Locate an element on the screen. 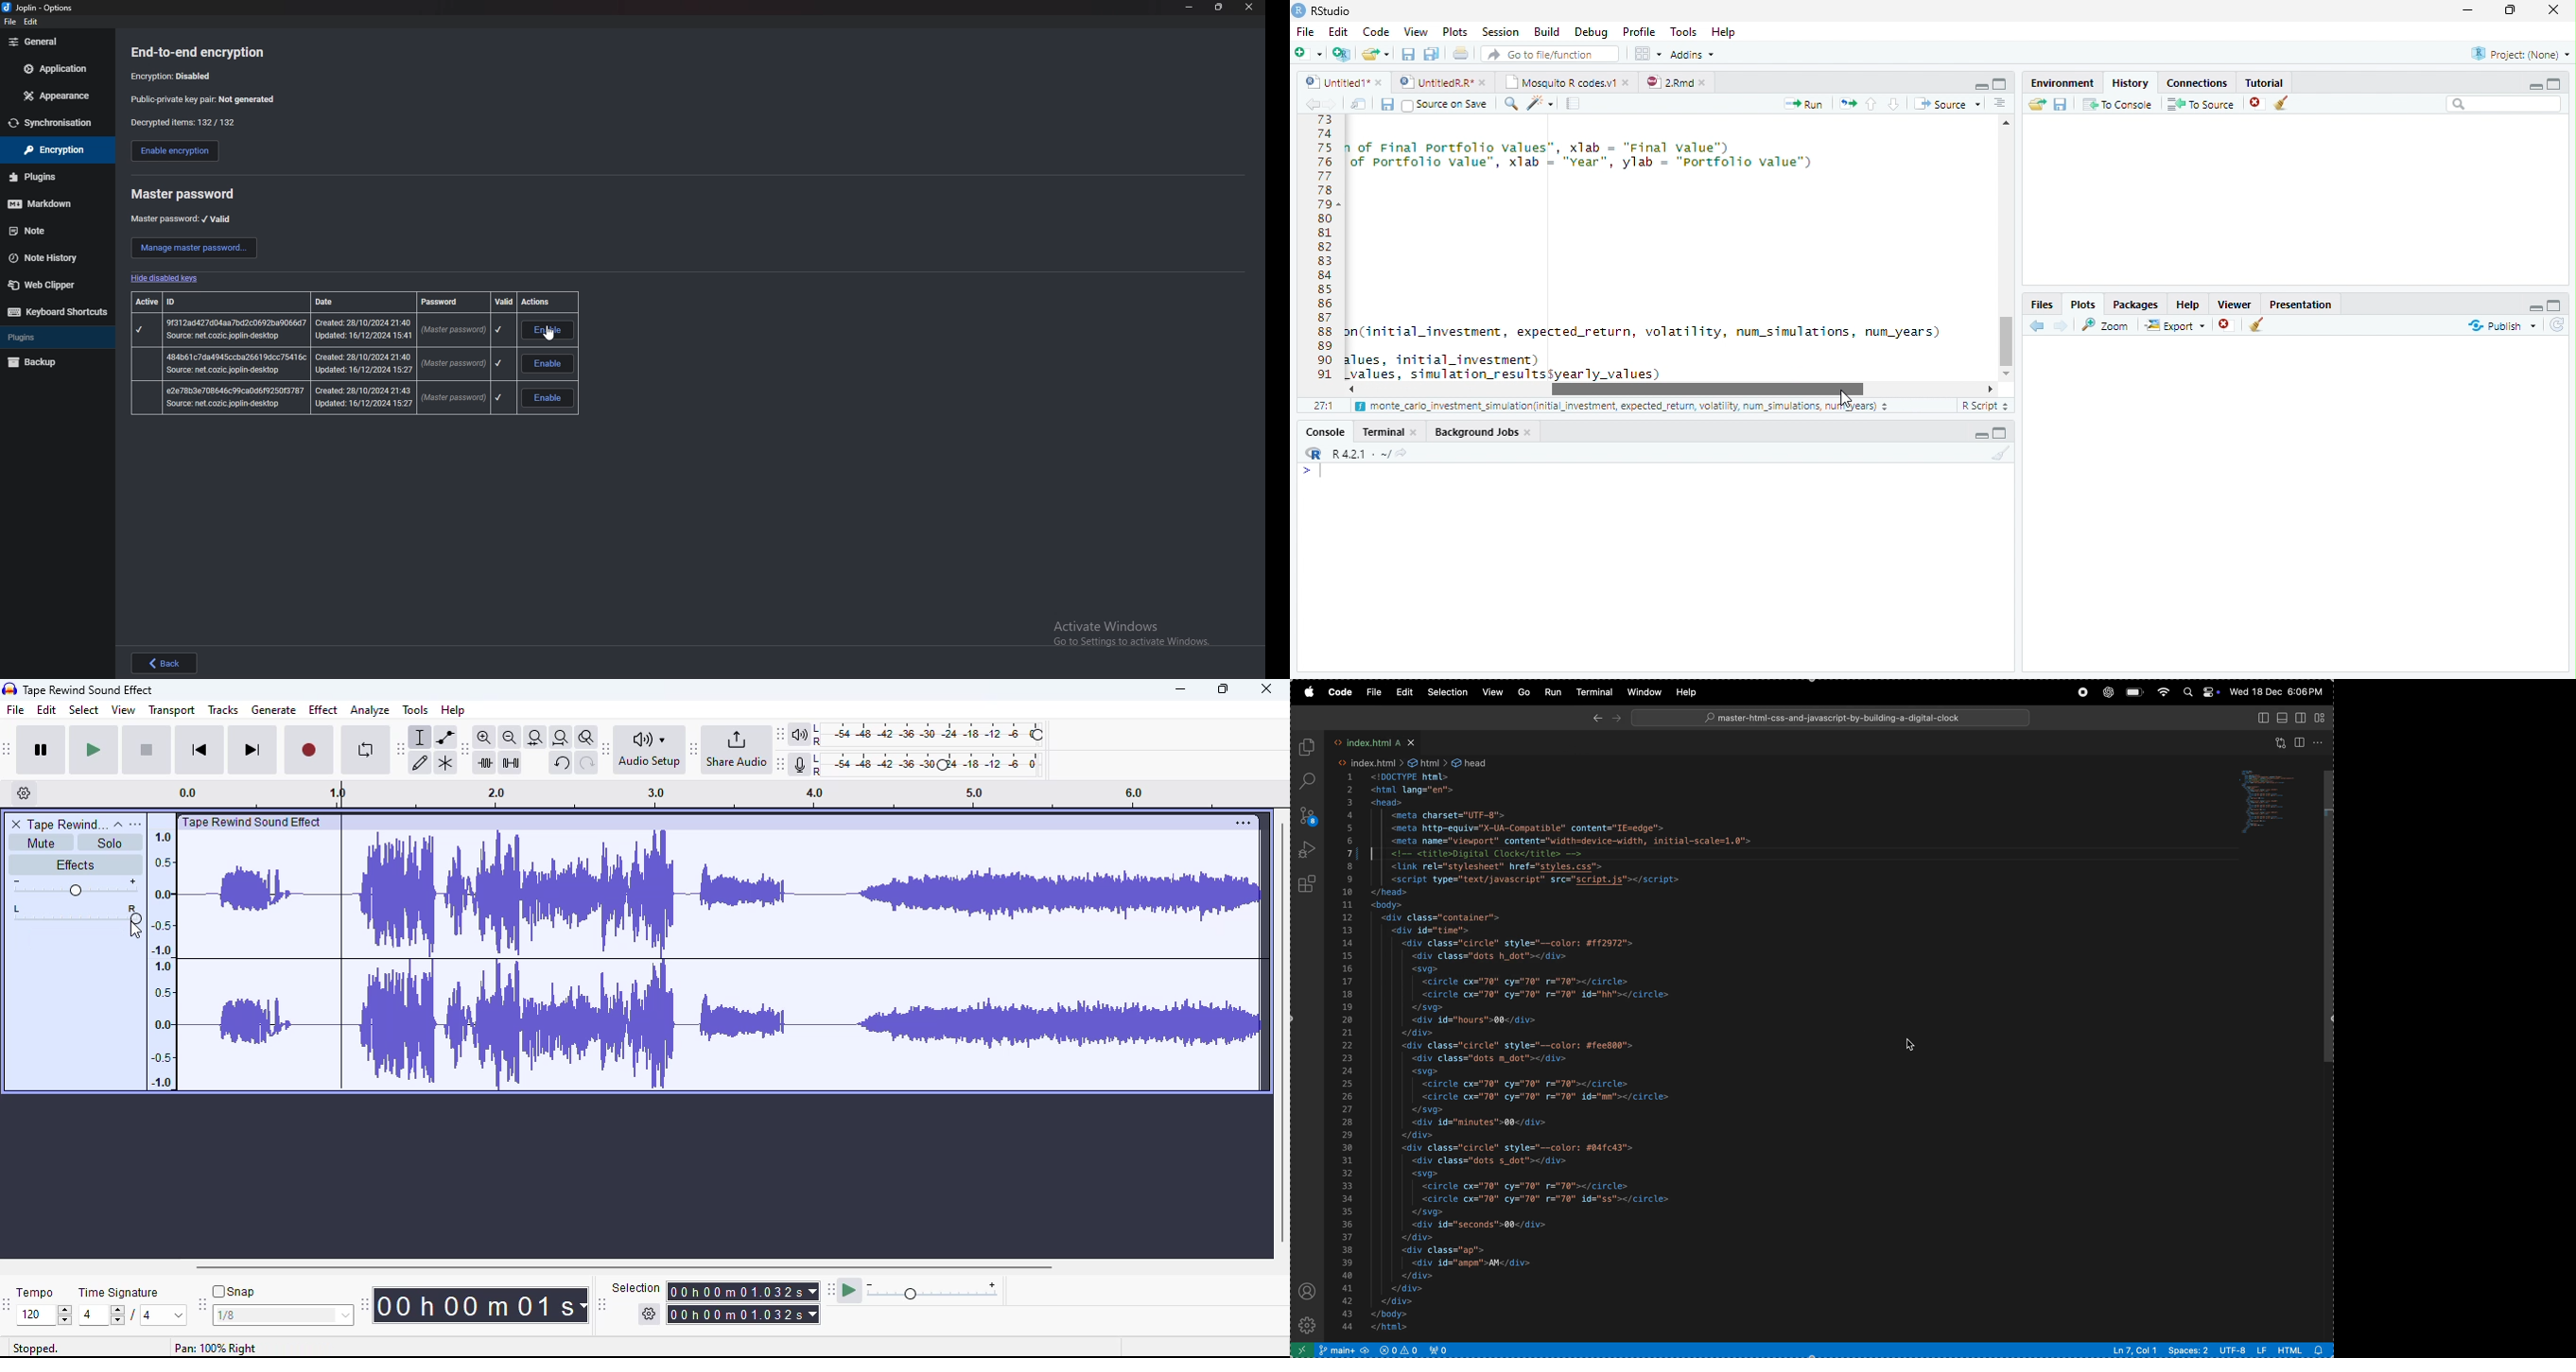 The height and width of the screenshot is (1372, 2576). id is located at coordinates (197, 301).